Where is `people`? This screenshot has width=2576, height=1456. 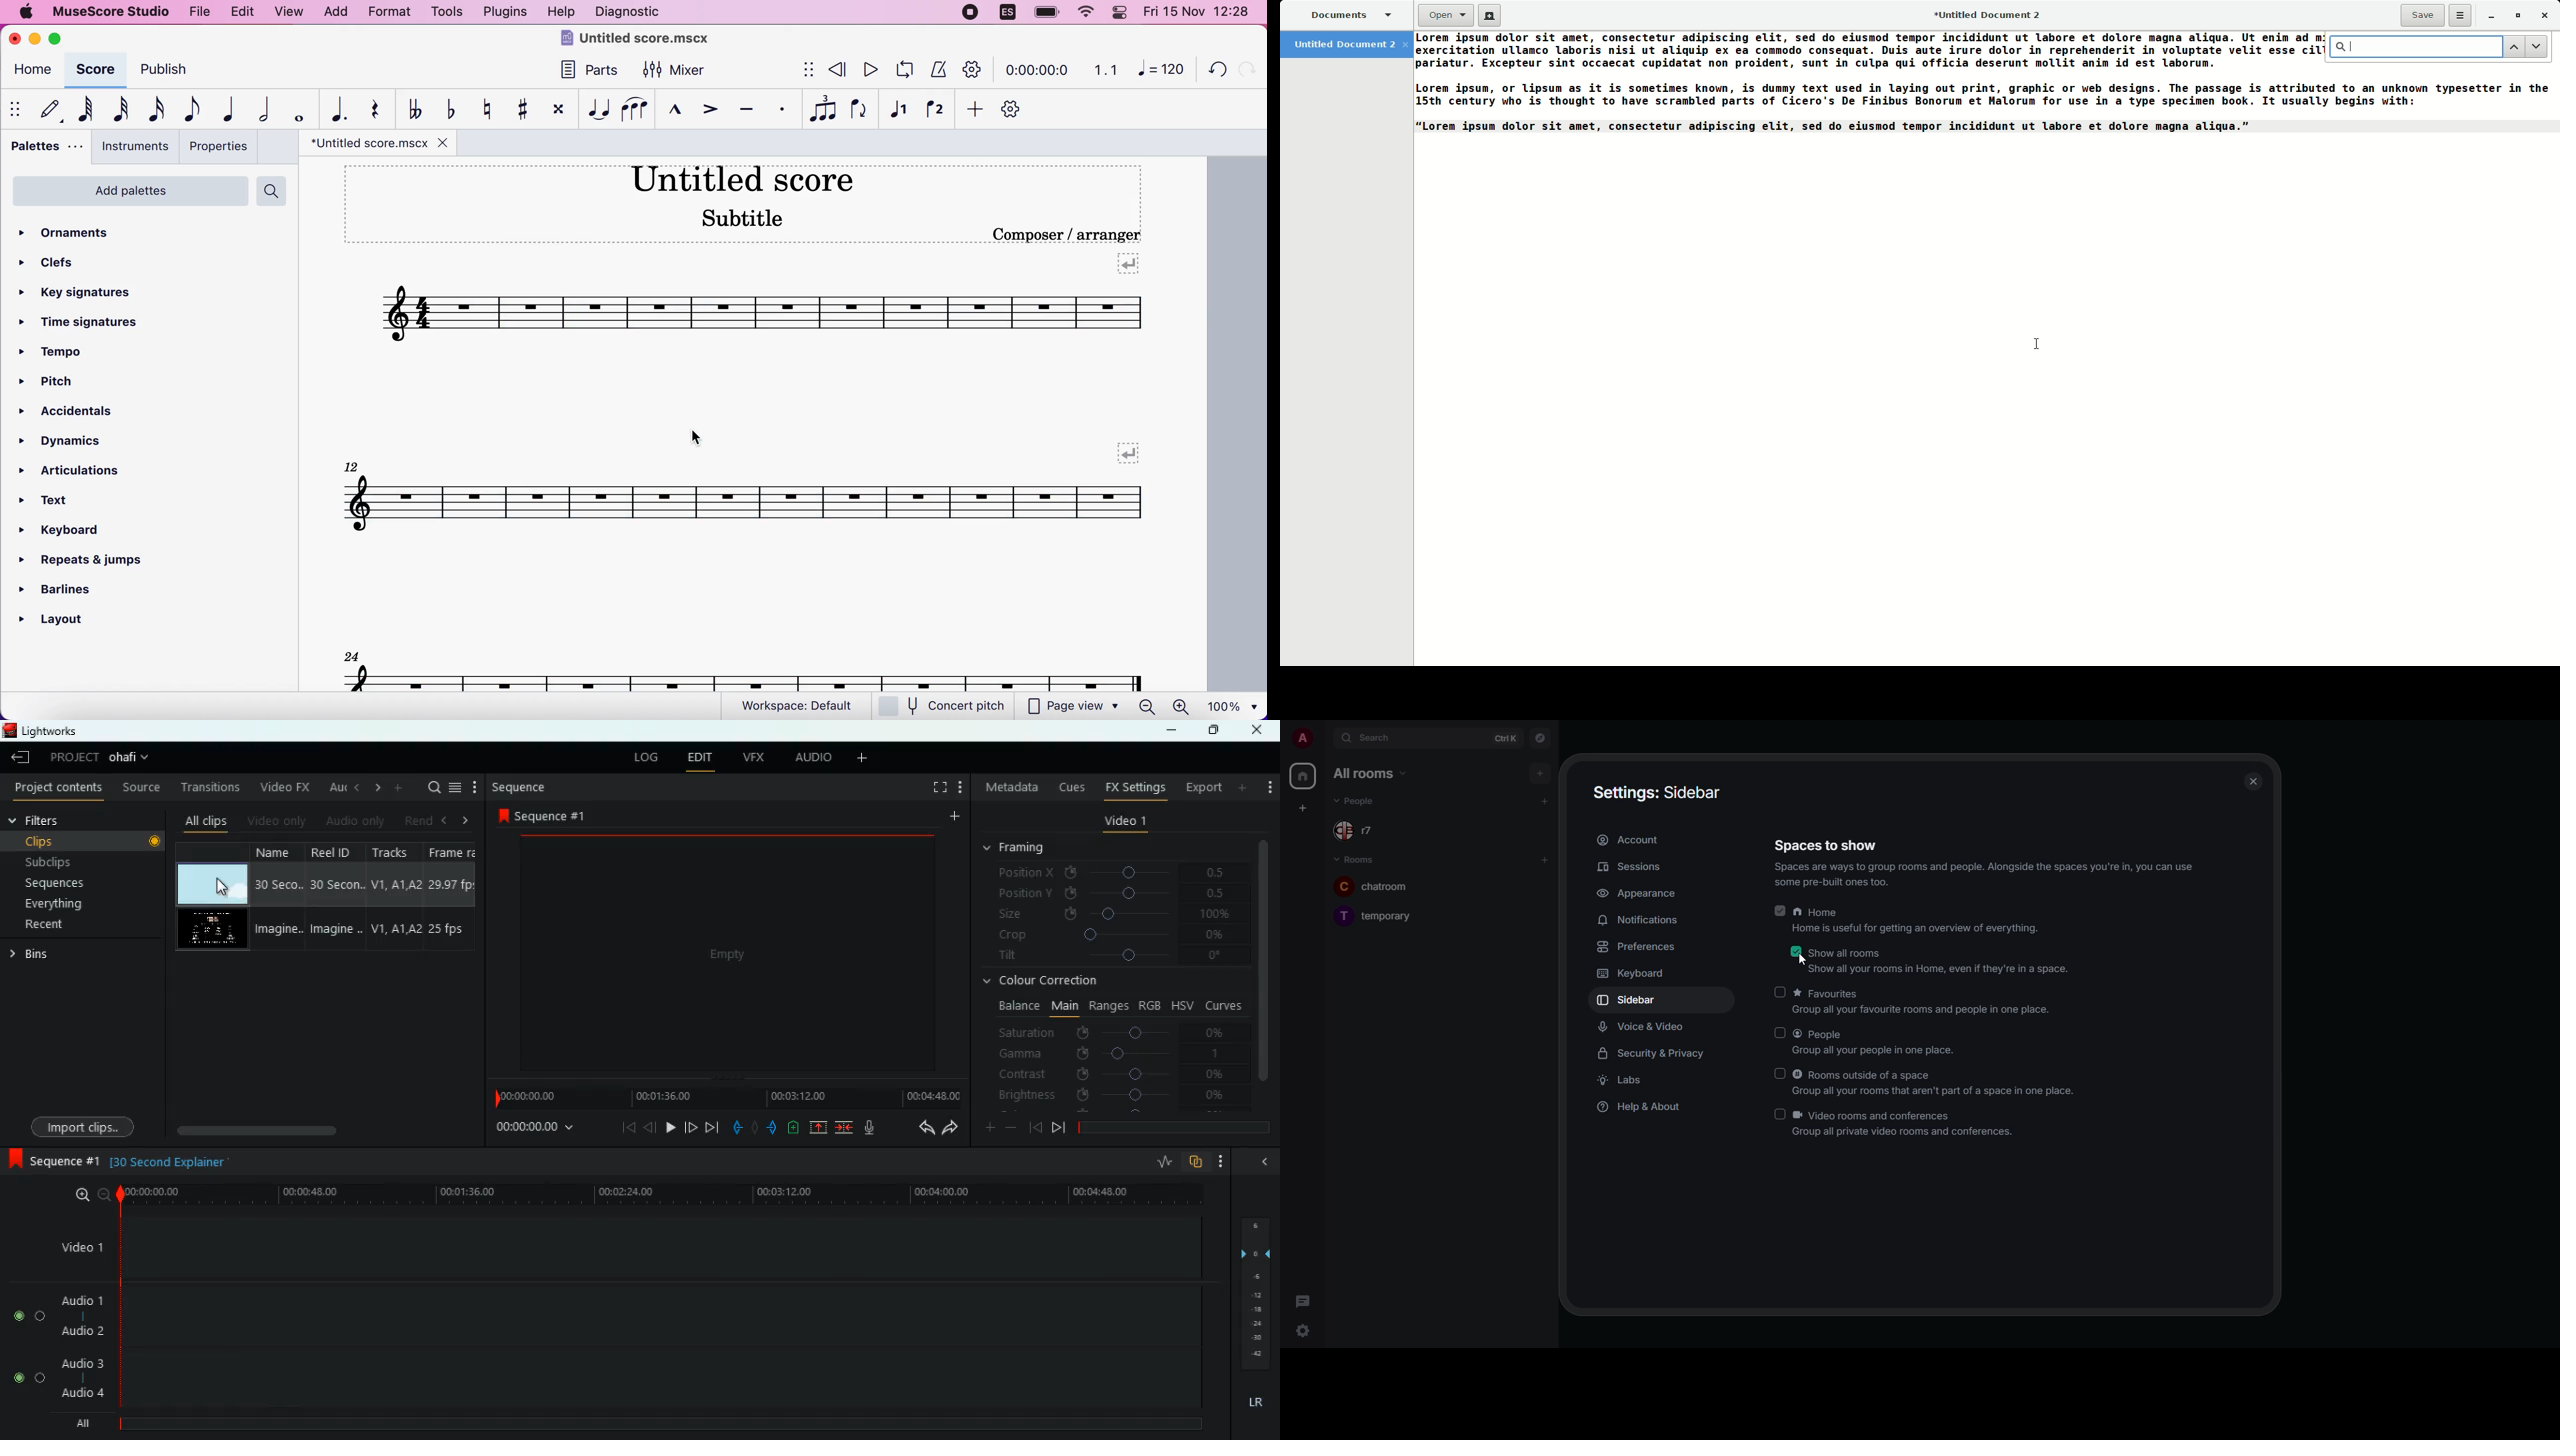 people is located at coordinates (1877, 1042).